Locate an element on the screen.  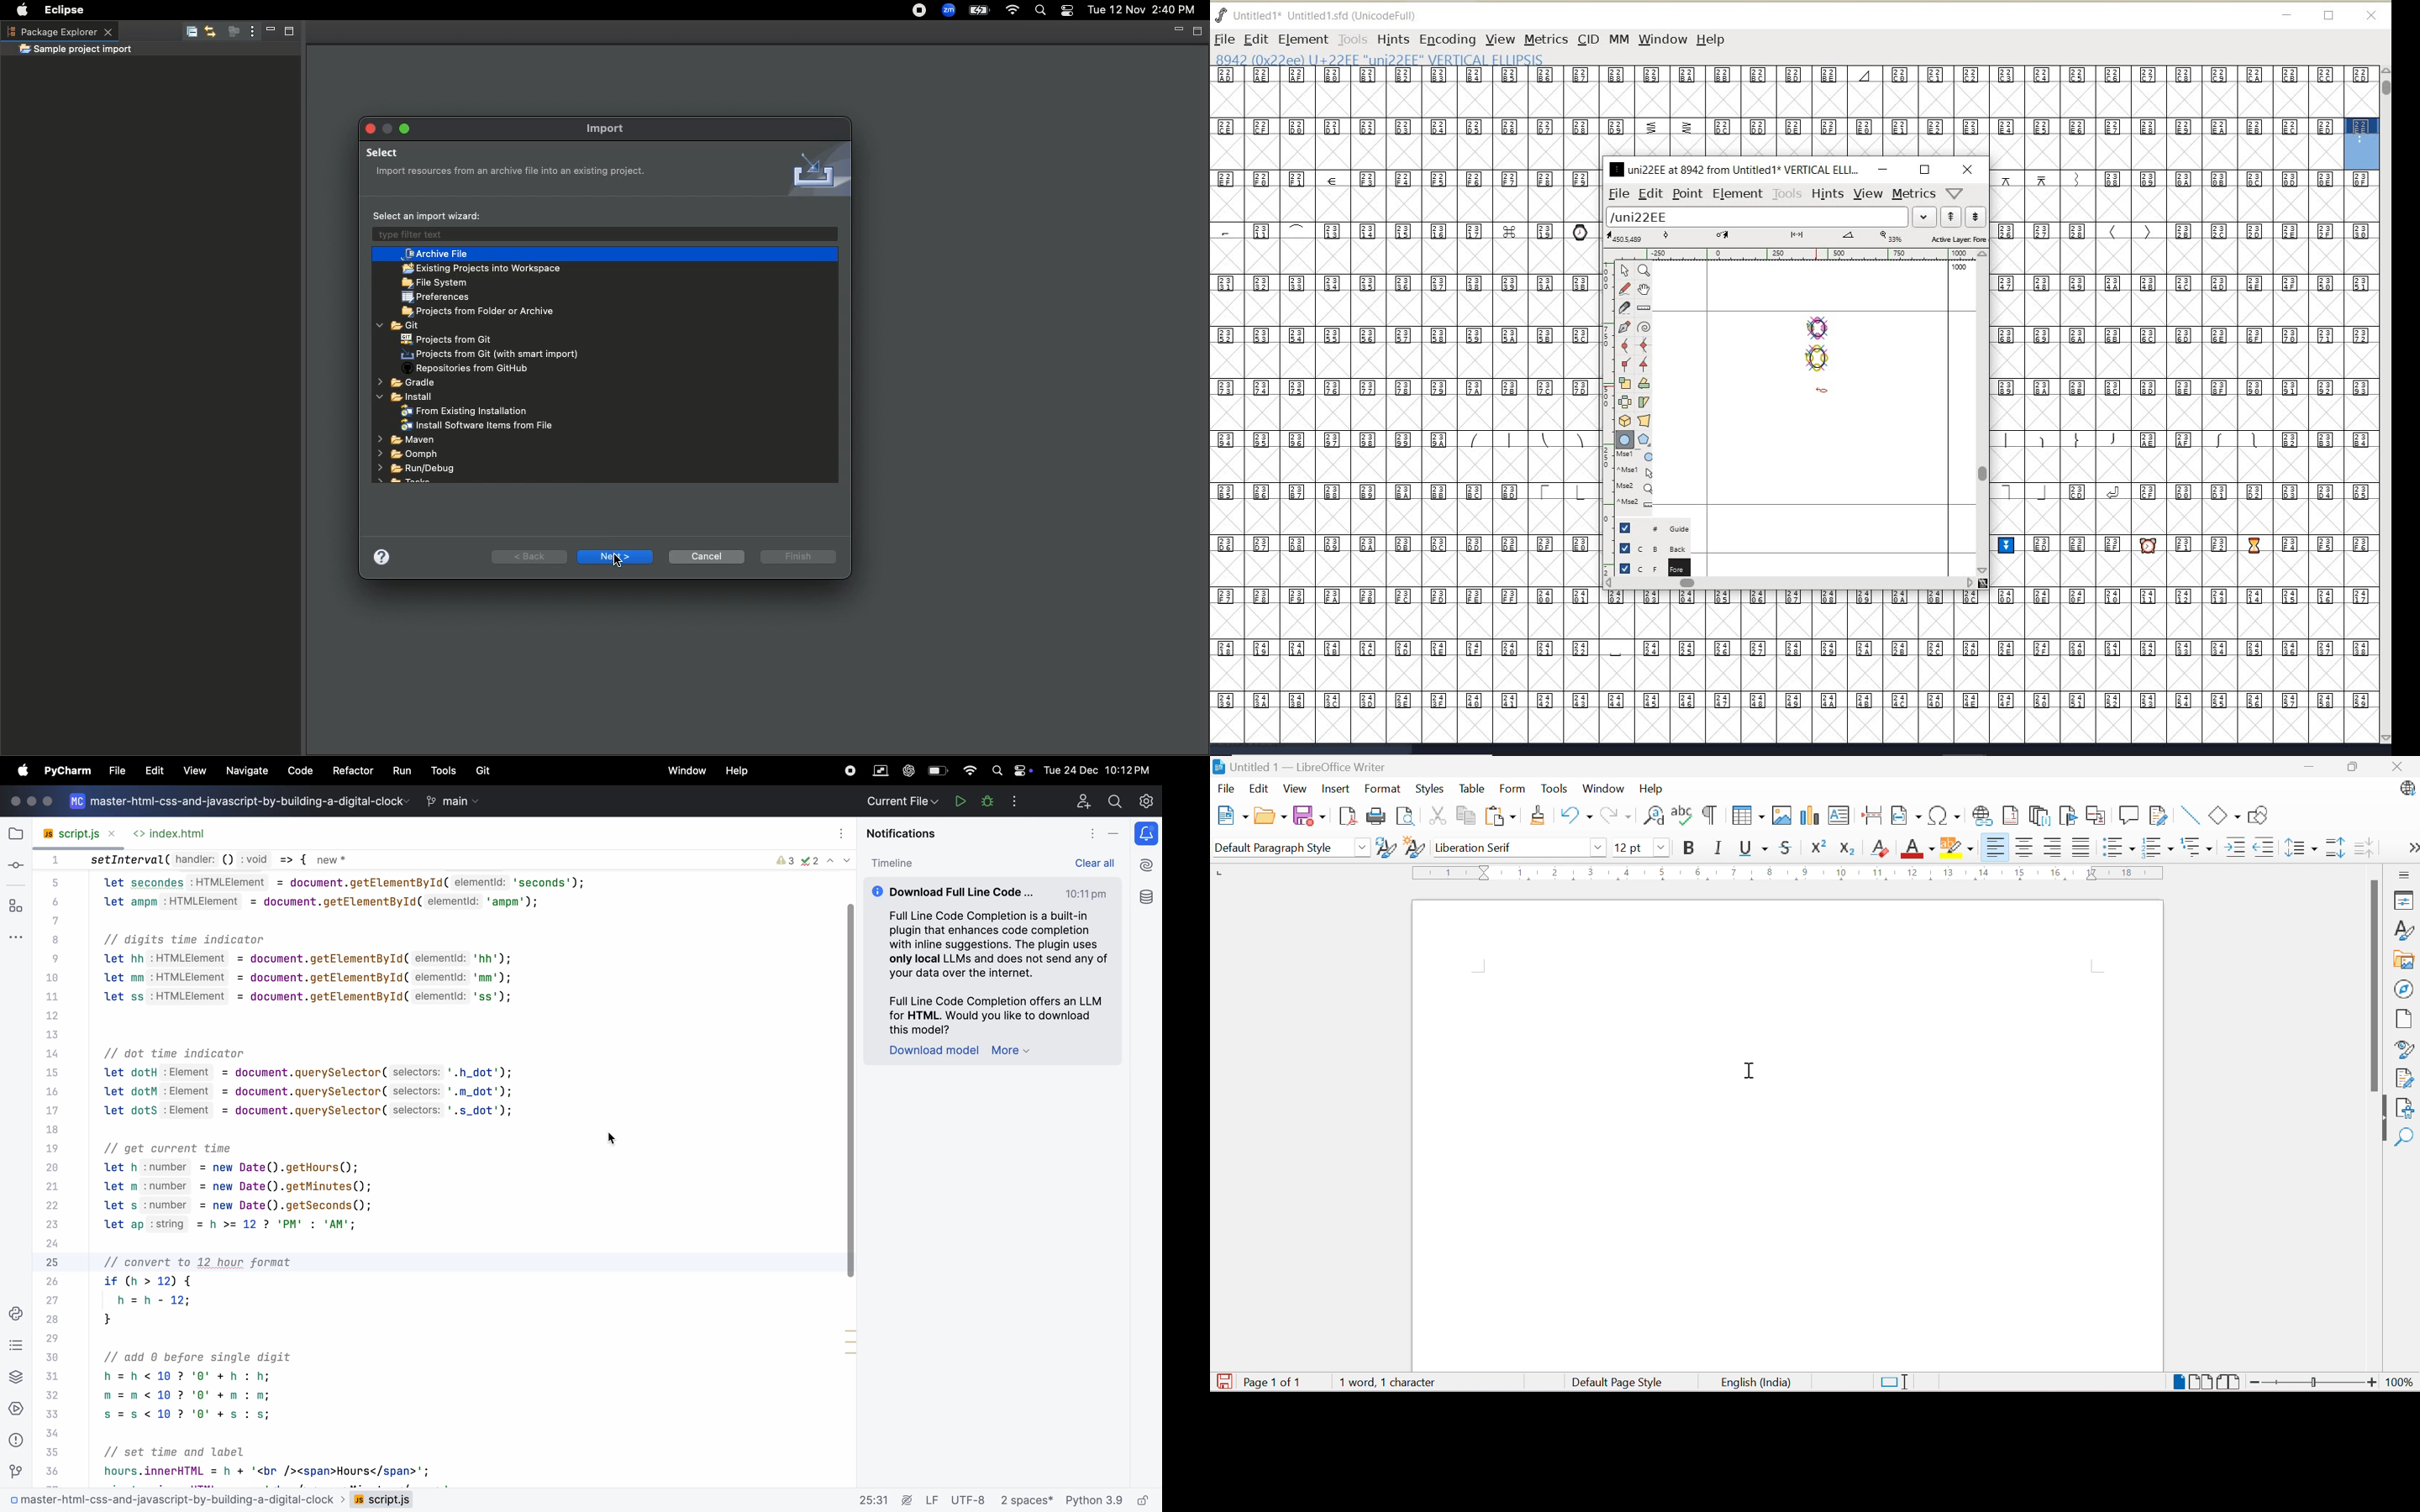
edit is located at coordinates (1650, 193).